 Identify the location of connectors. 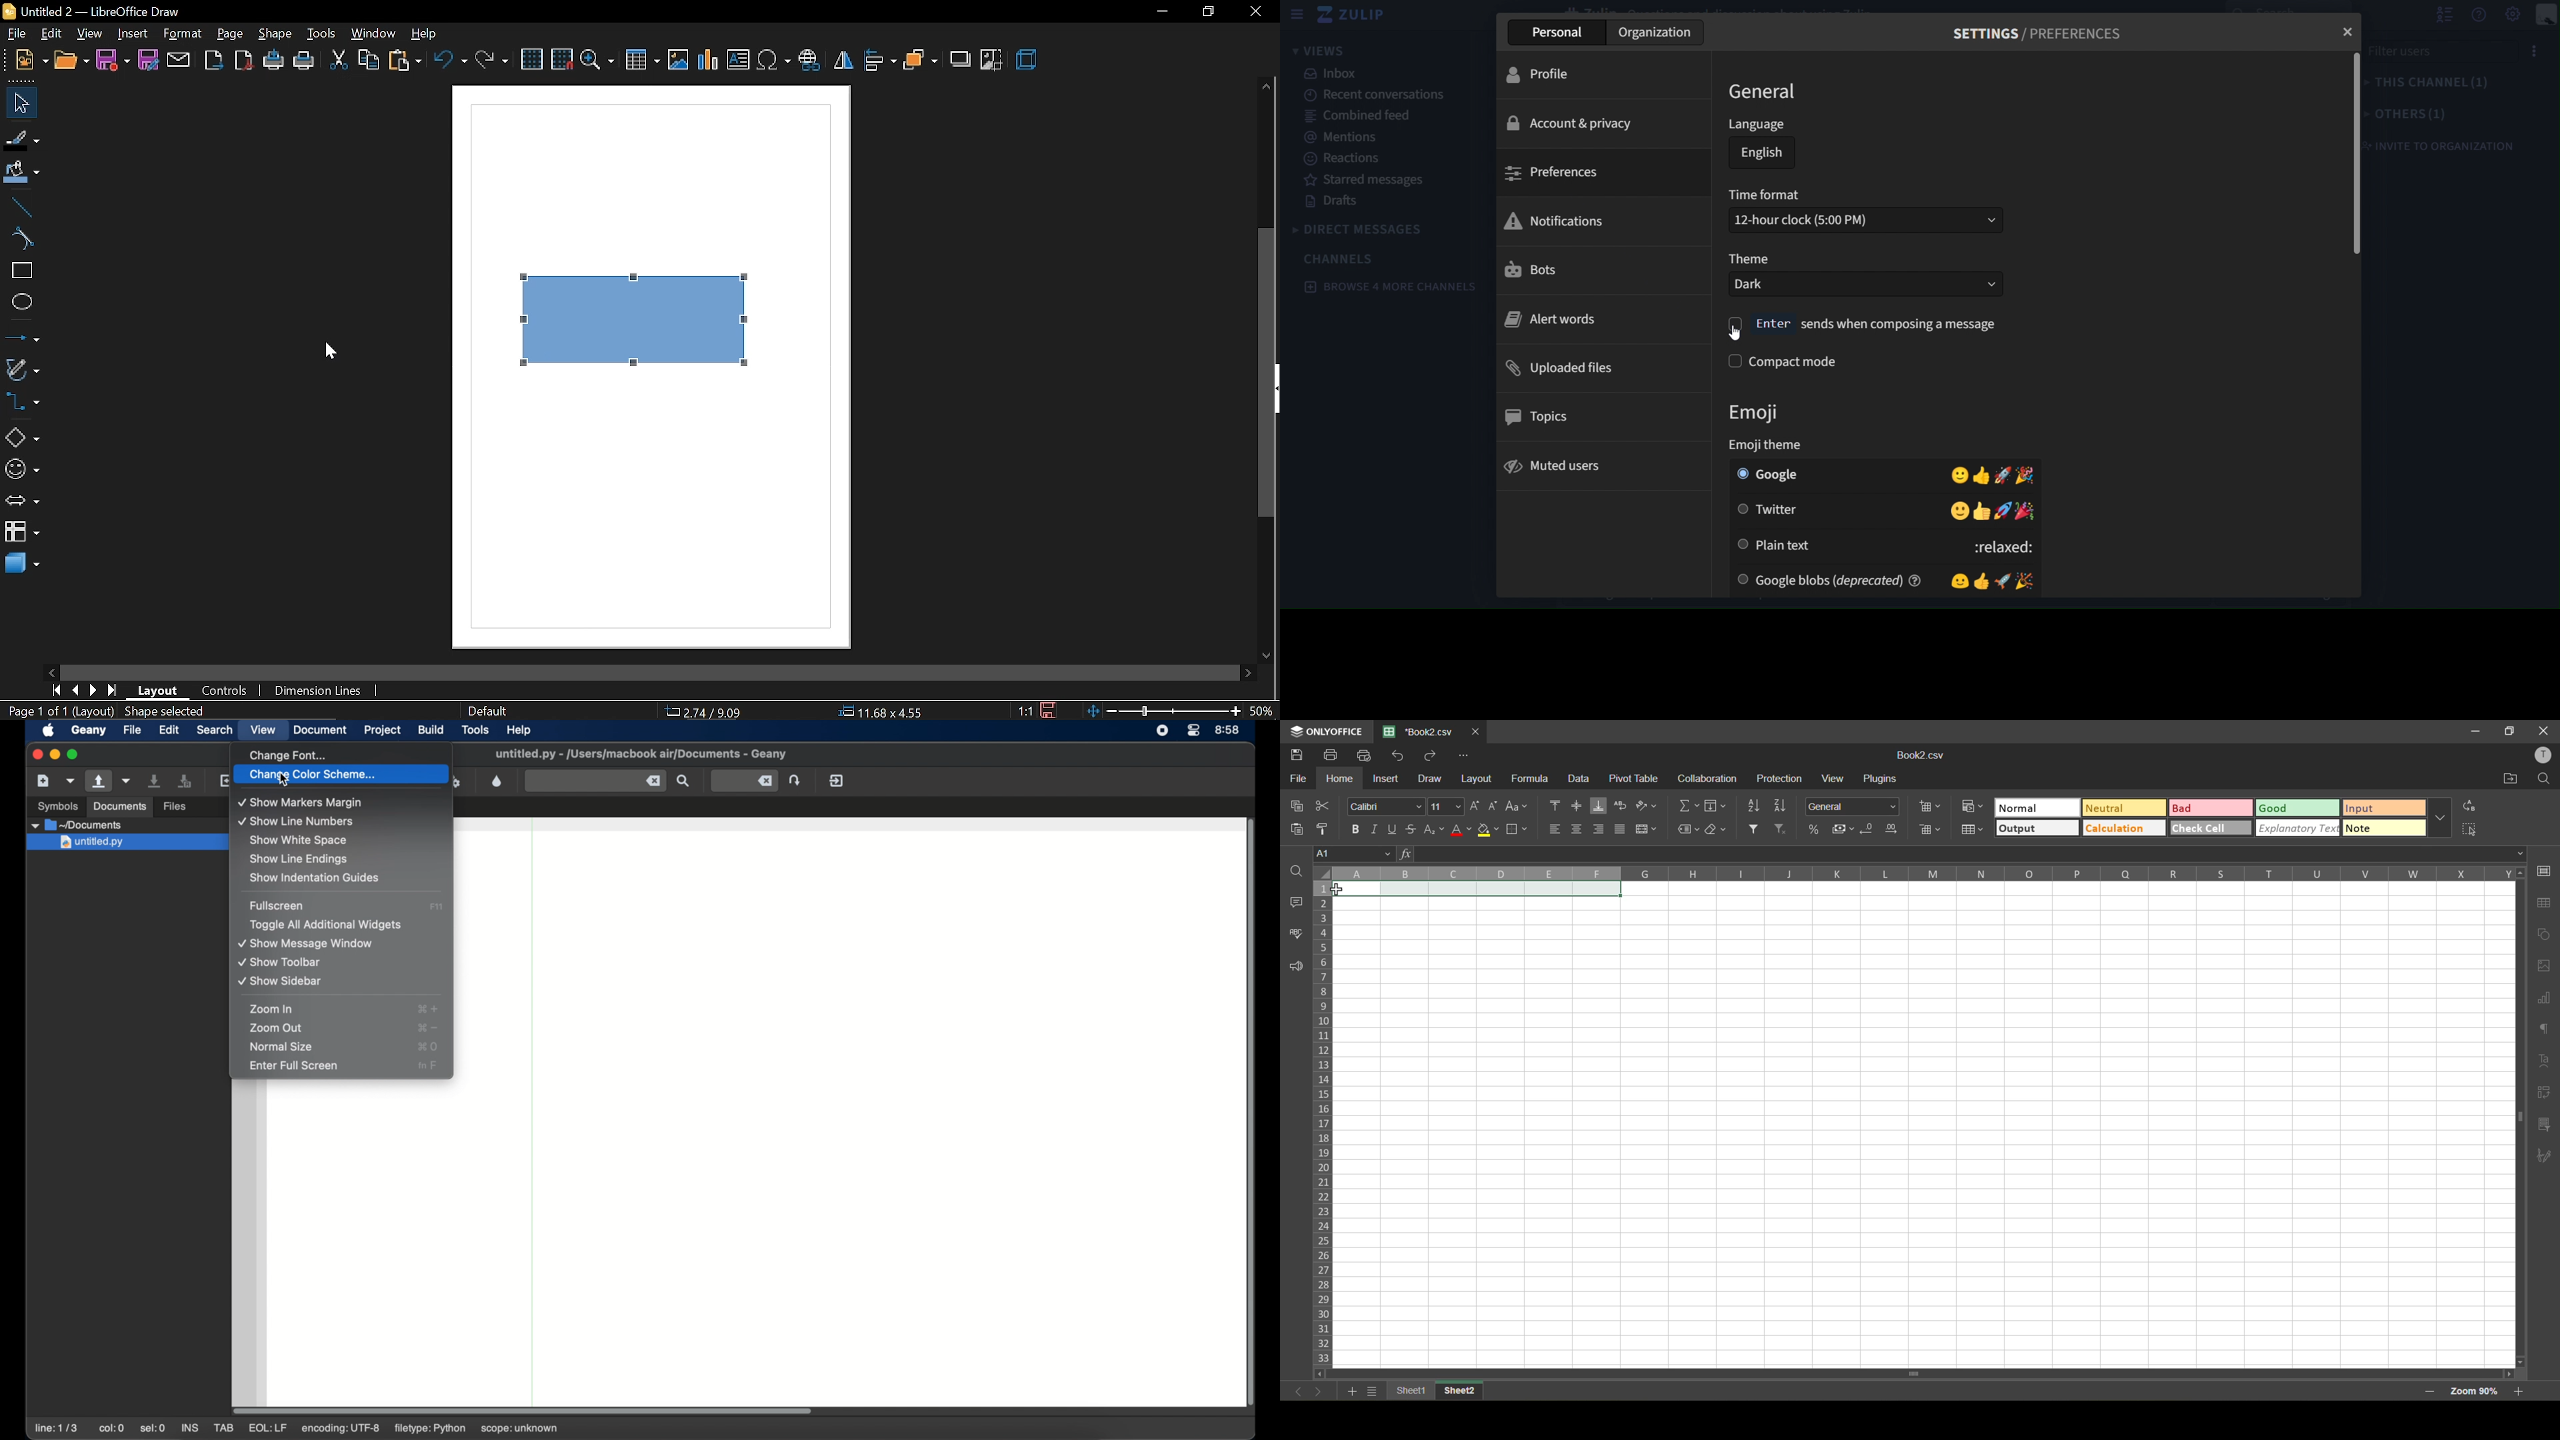
(22, 401).